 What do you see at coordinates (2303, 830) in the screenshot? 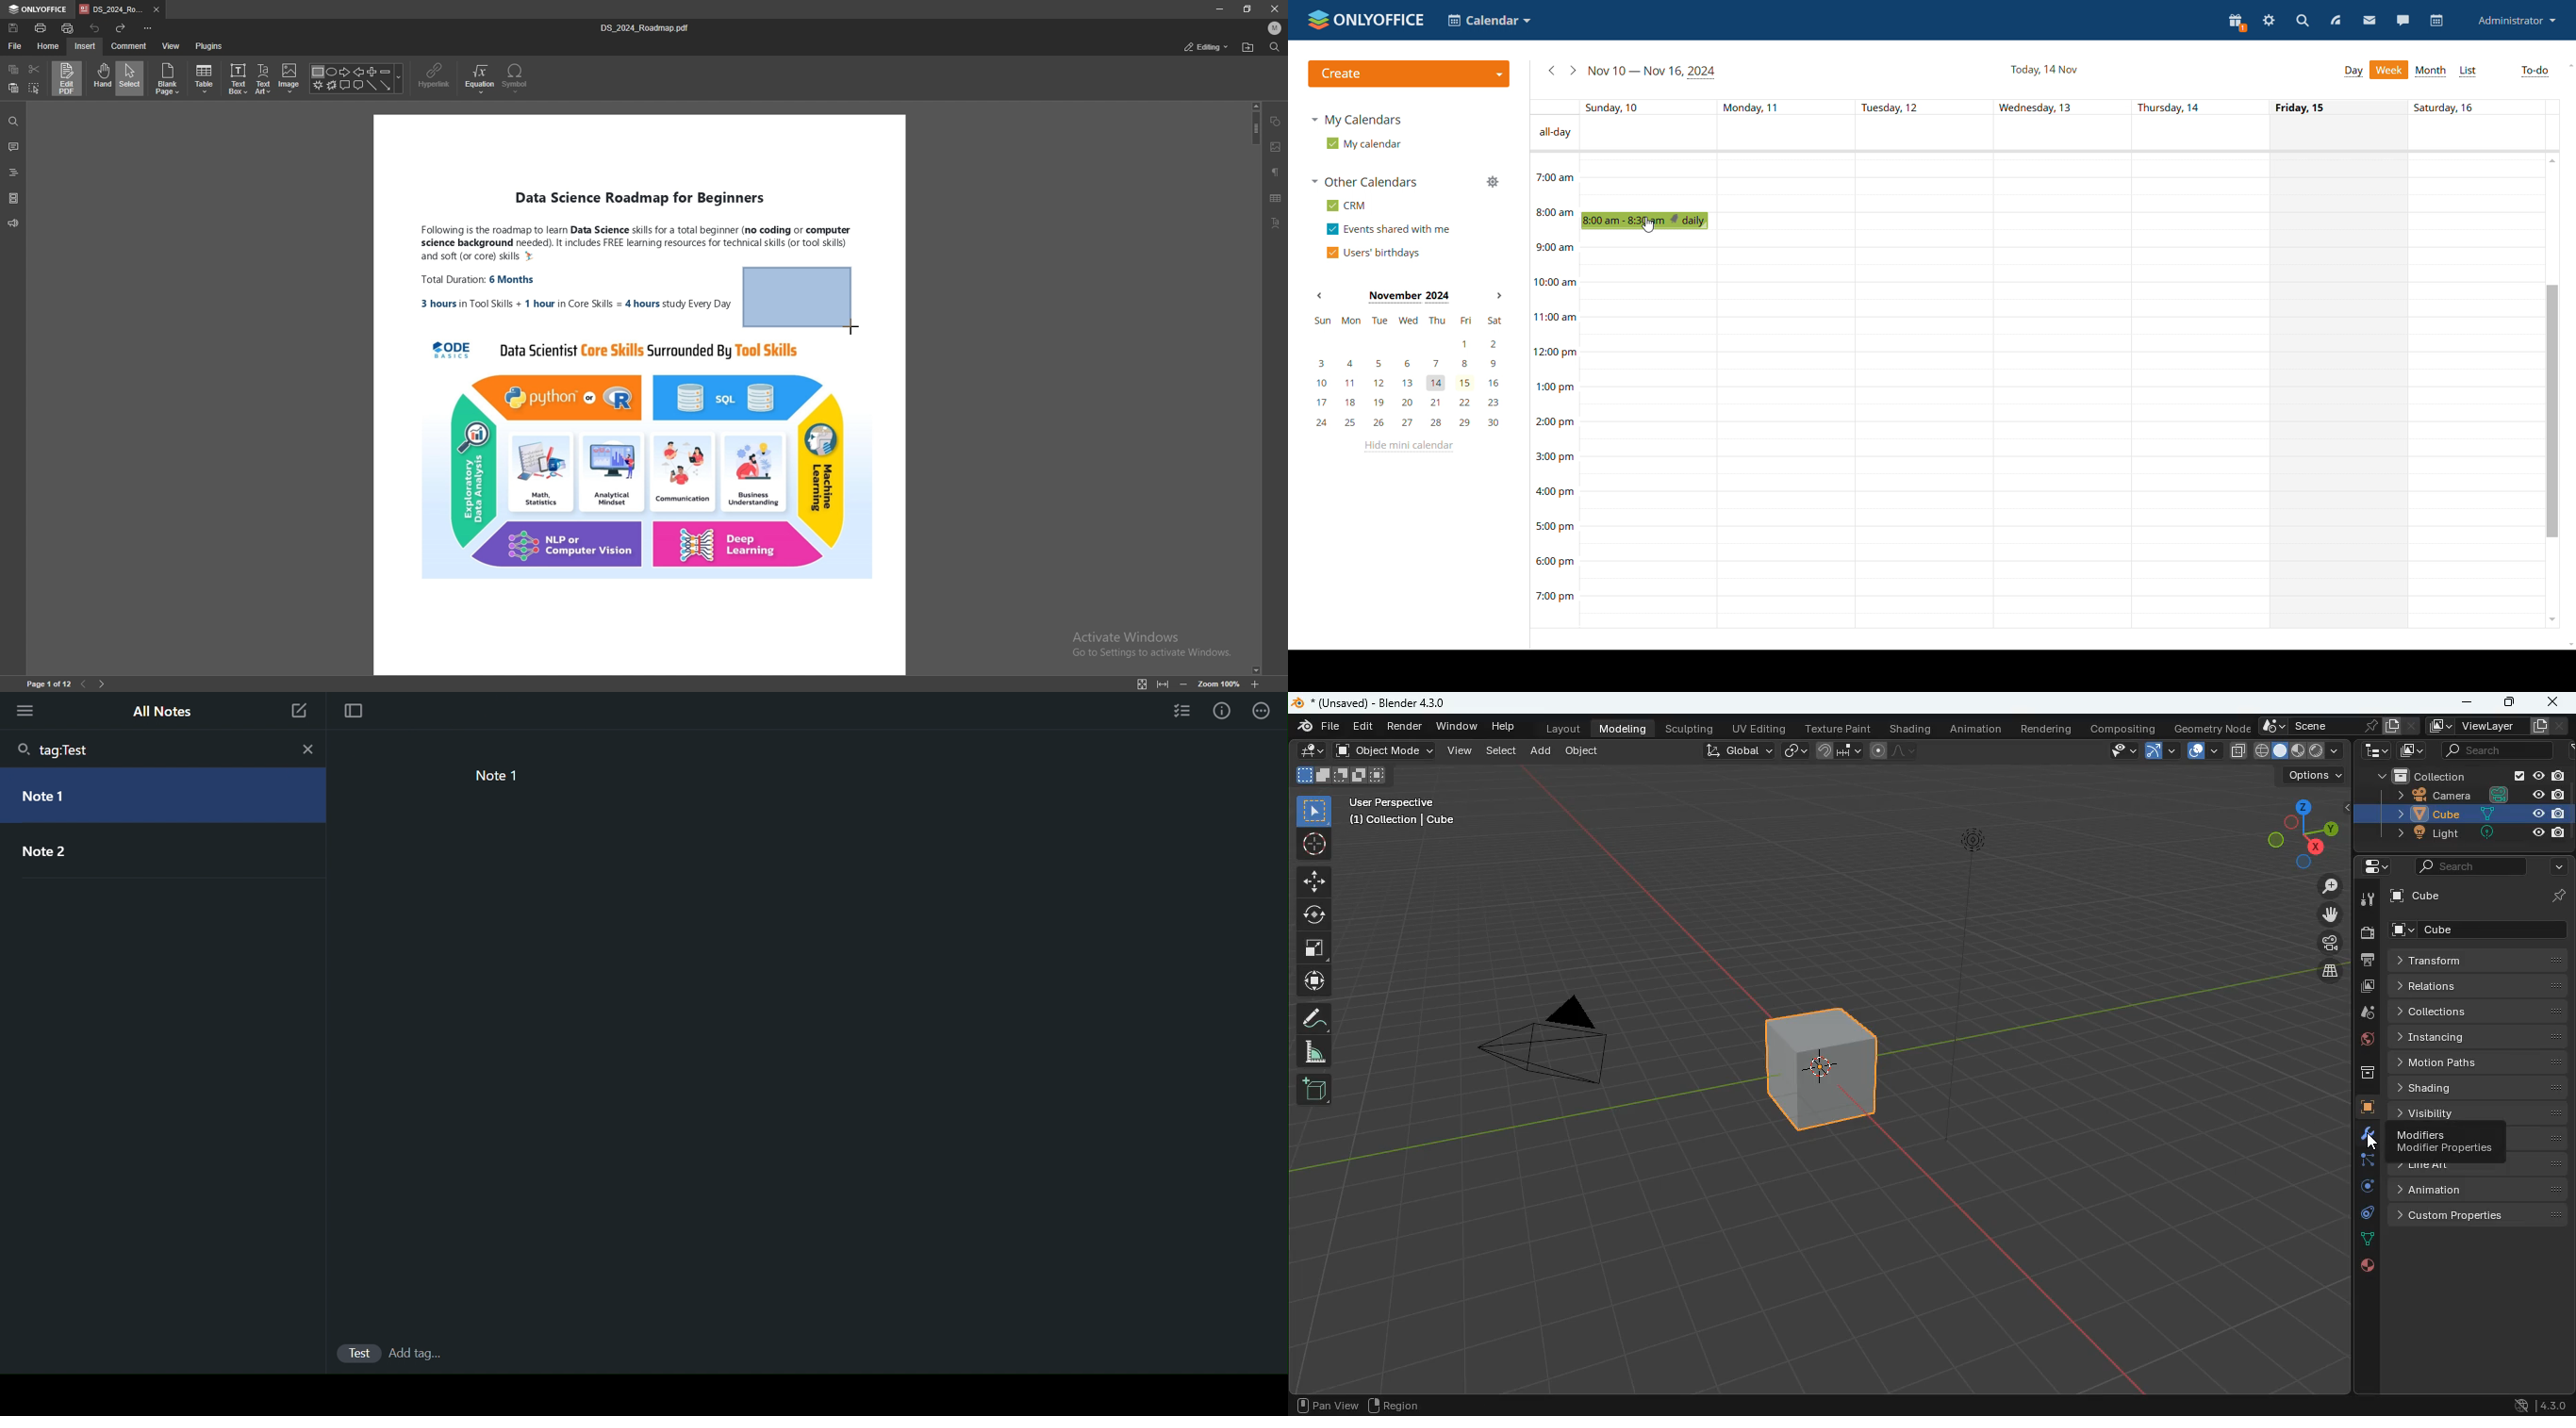
I see `dimensions` at bounding box center [2303, 830].